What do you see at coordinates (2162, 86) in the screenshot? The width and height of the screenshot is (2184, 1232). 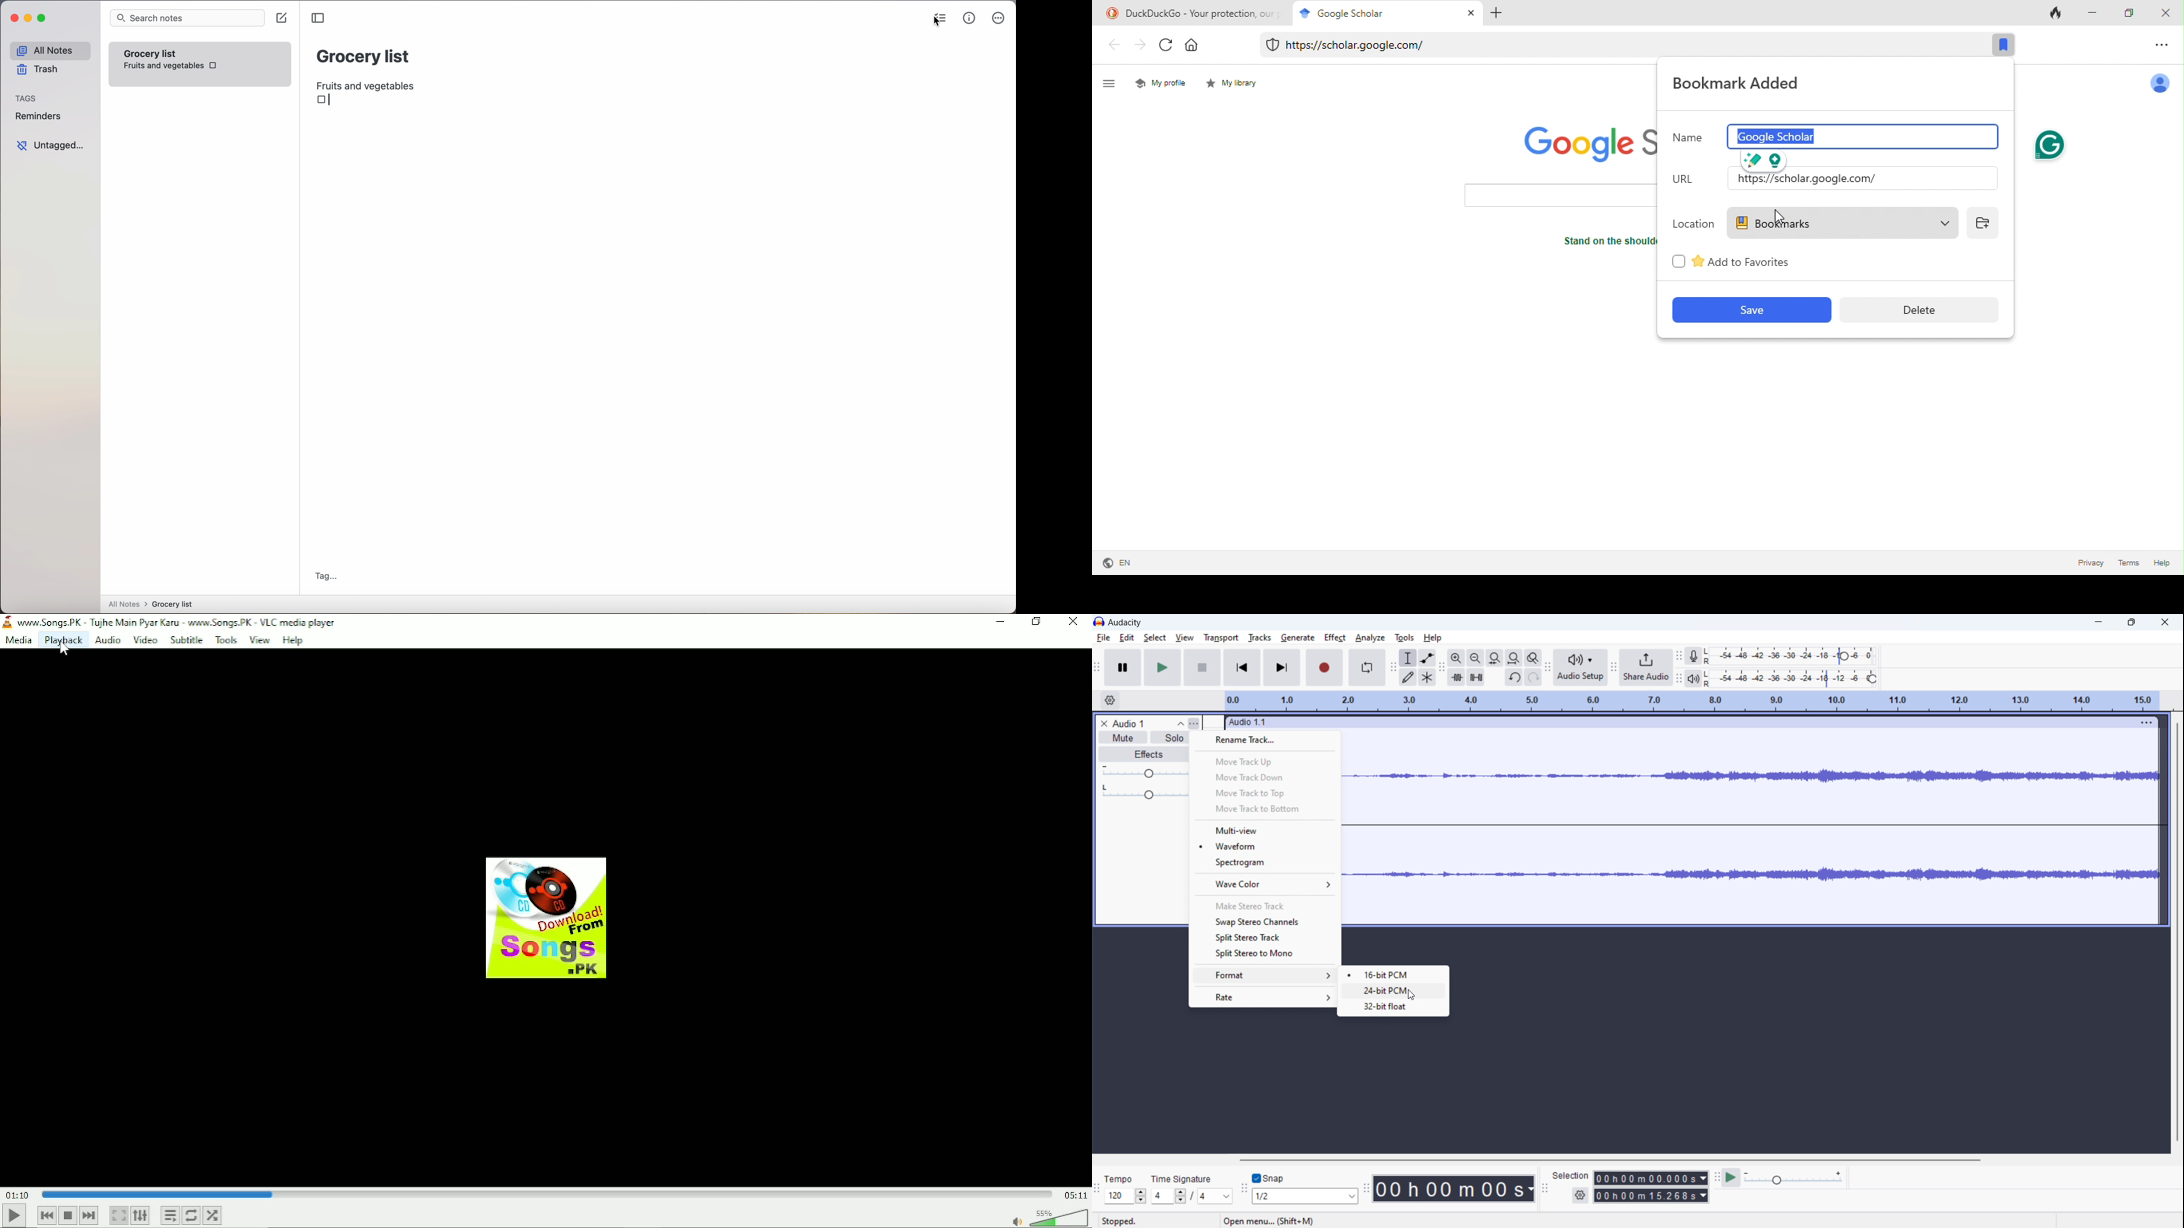 I see `account` at bounding box center [2162, 86].